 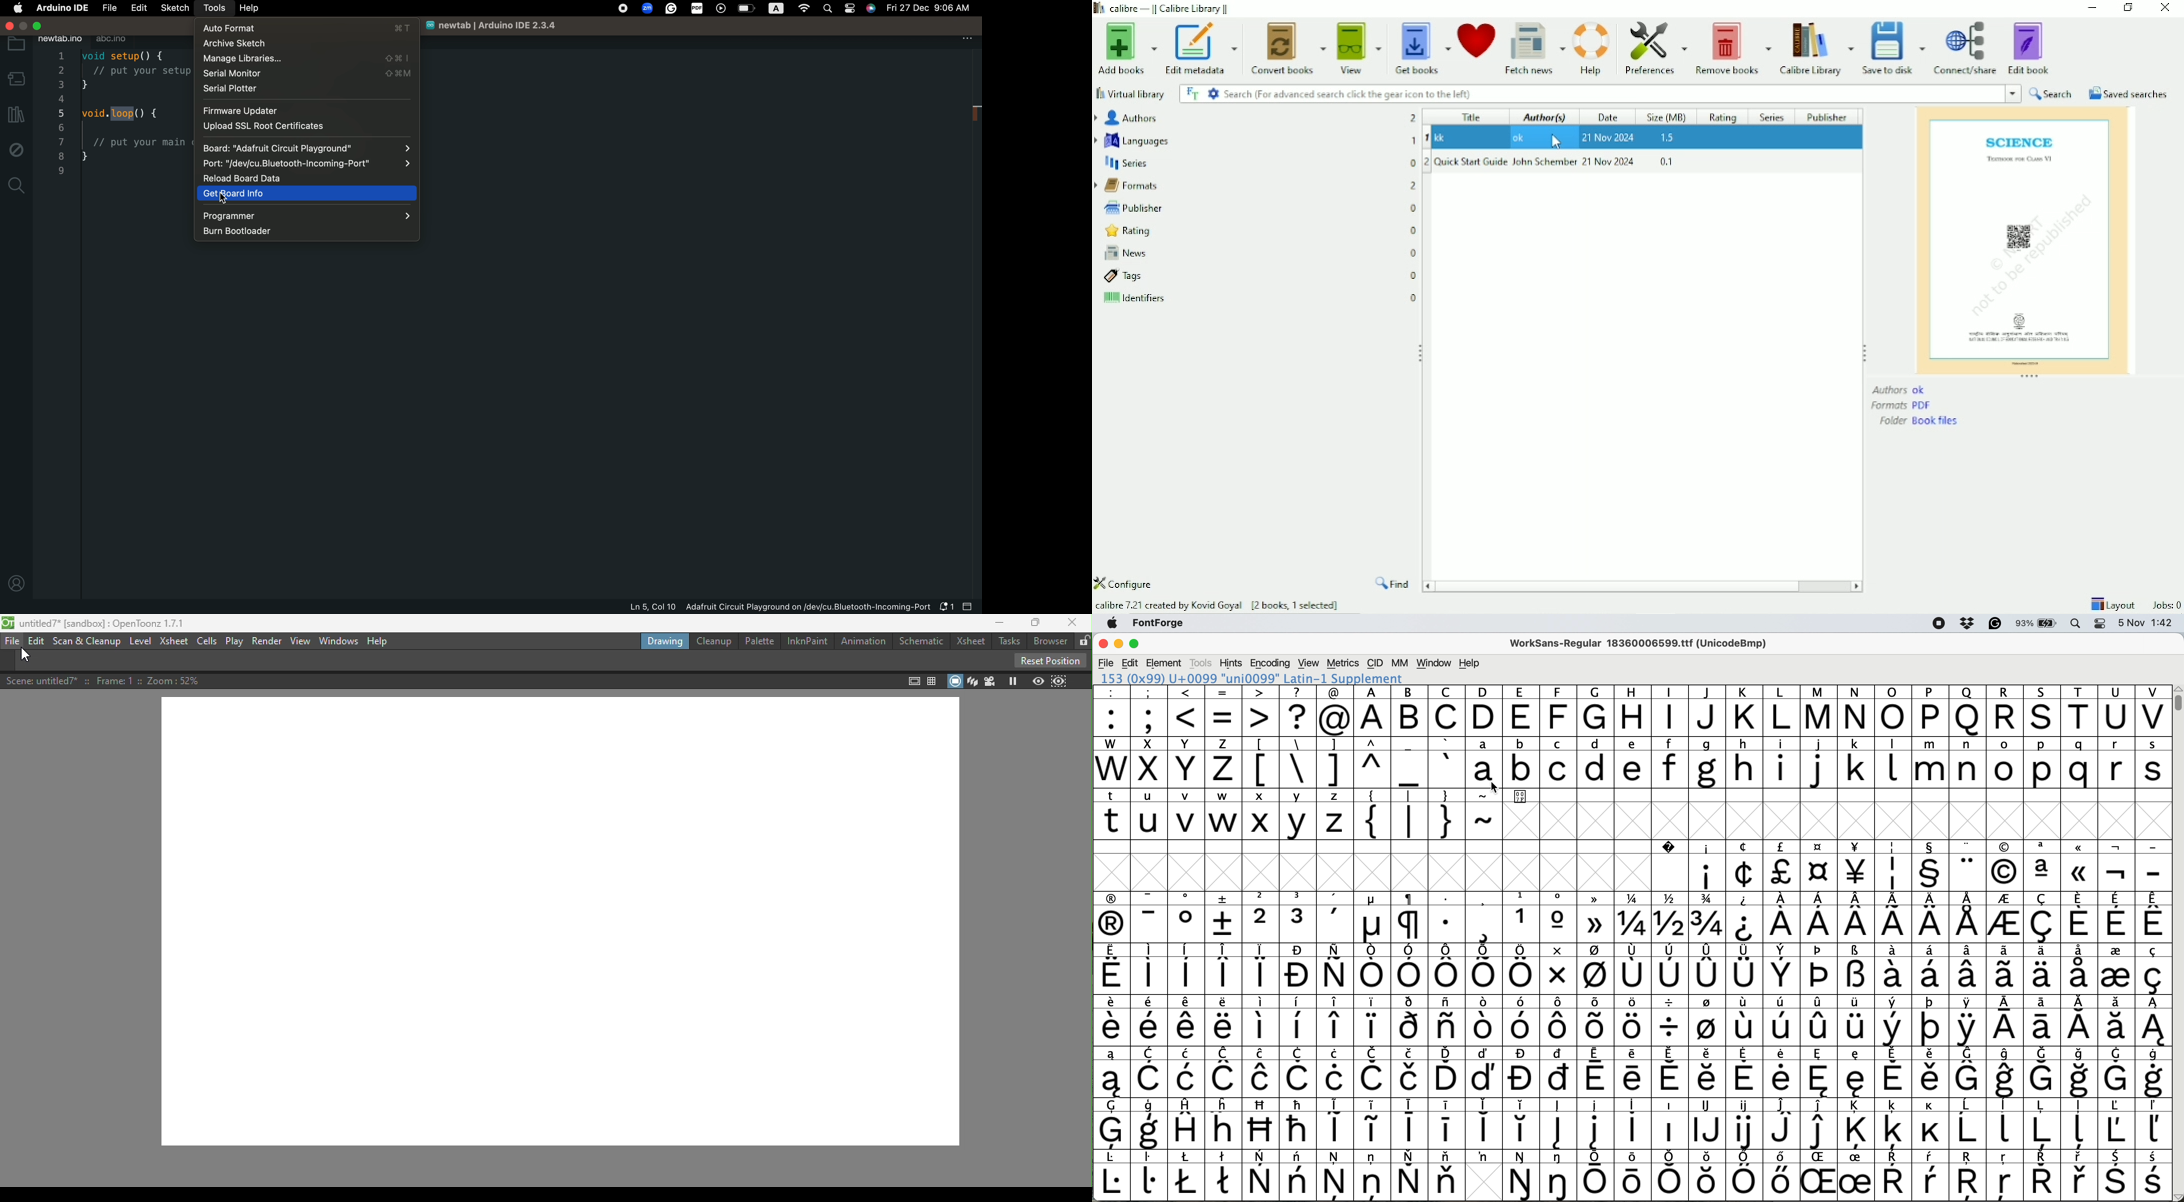 What do you see at coordinates (1707, 866) in the screenshot?
I see `symbol` at bounding box center [1707, 866].